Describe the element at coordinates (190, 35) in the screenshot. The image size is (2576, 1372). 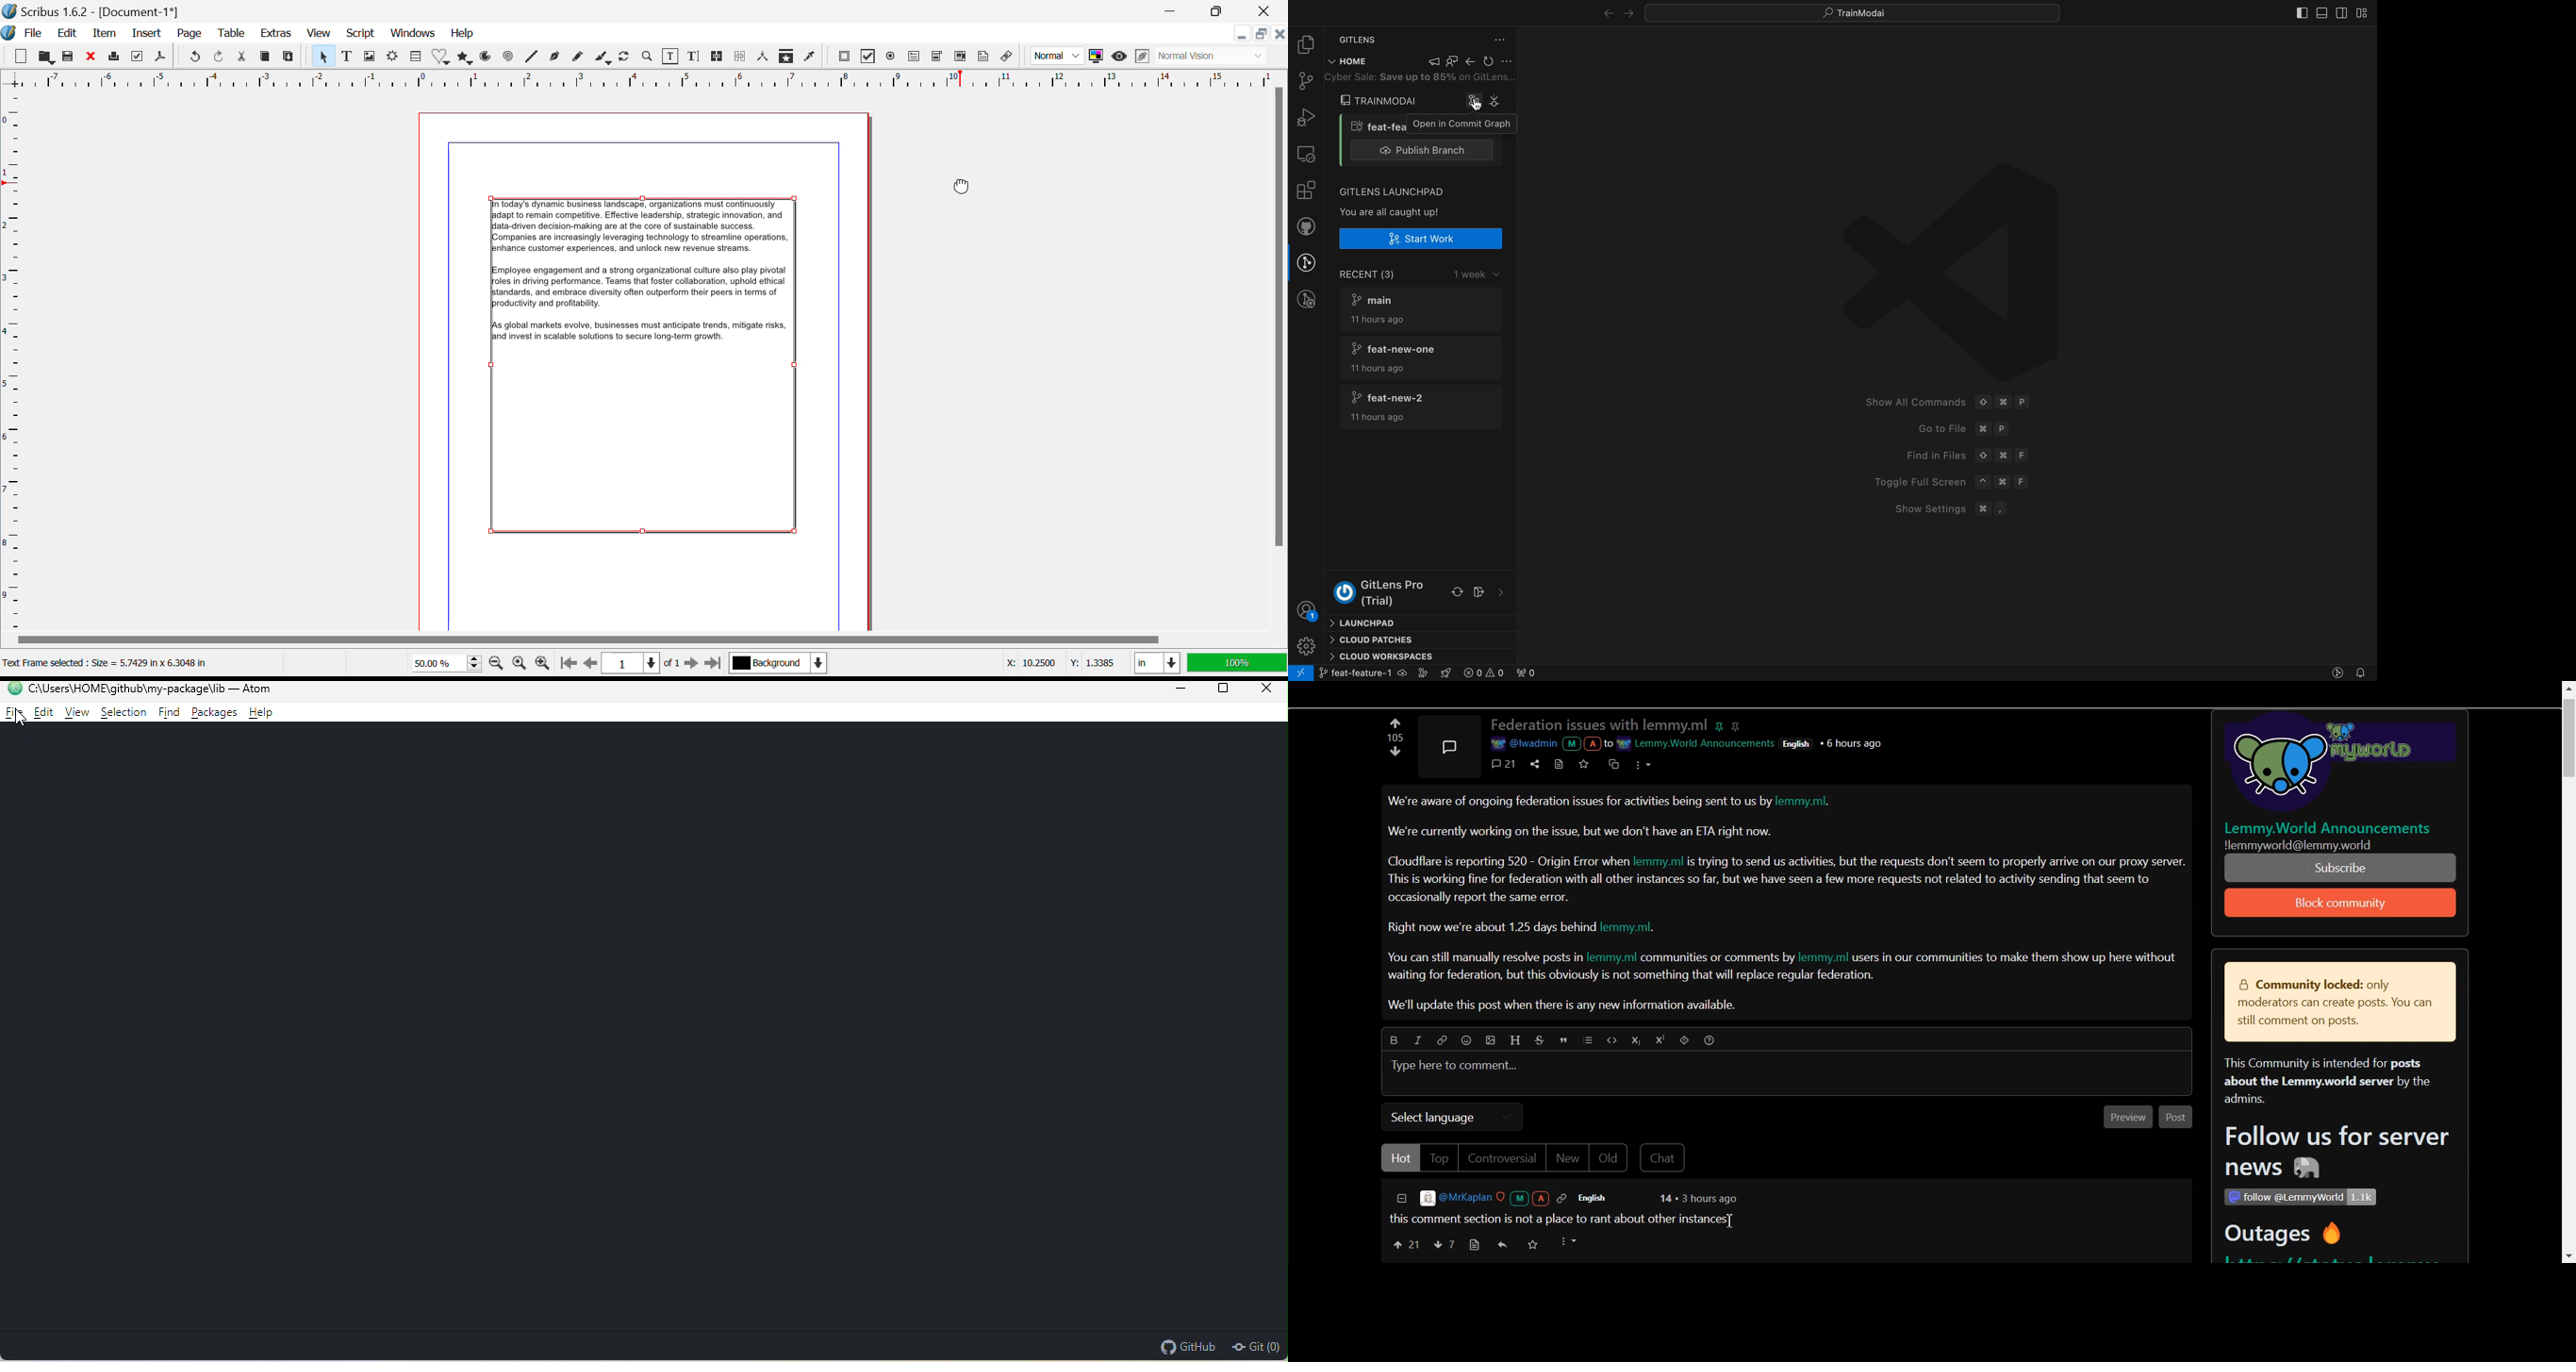
I see `Page` at that location.